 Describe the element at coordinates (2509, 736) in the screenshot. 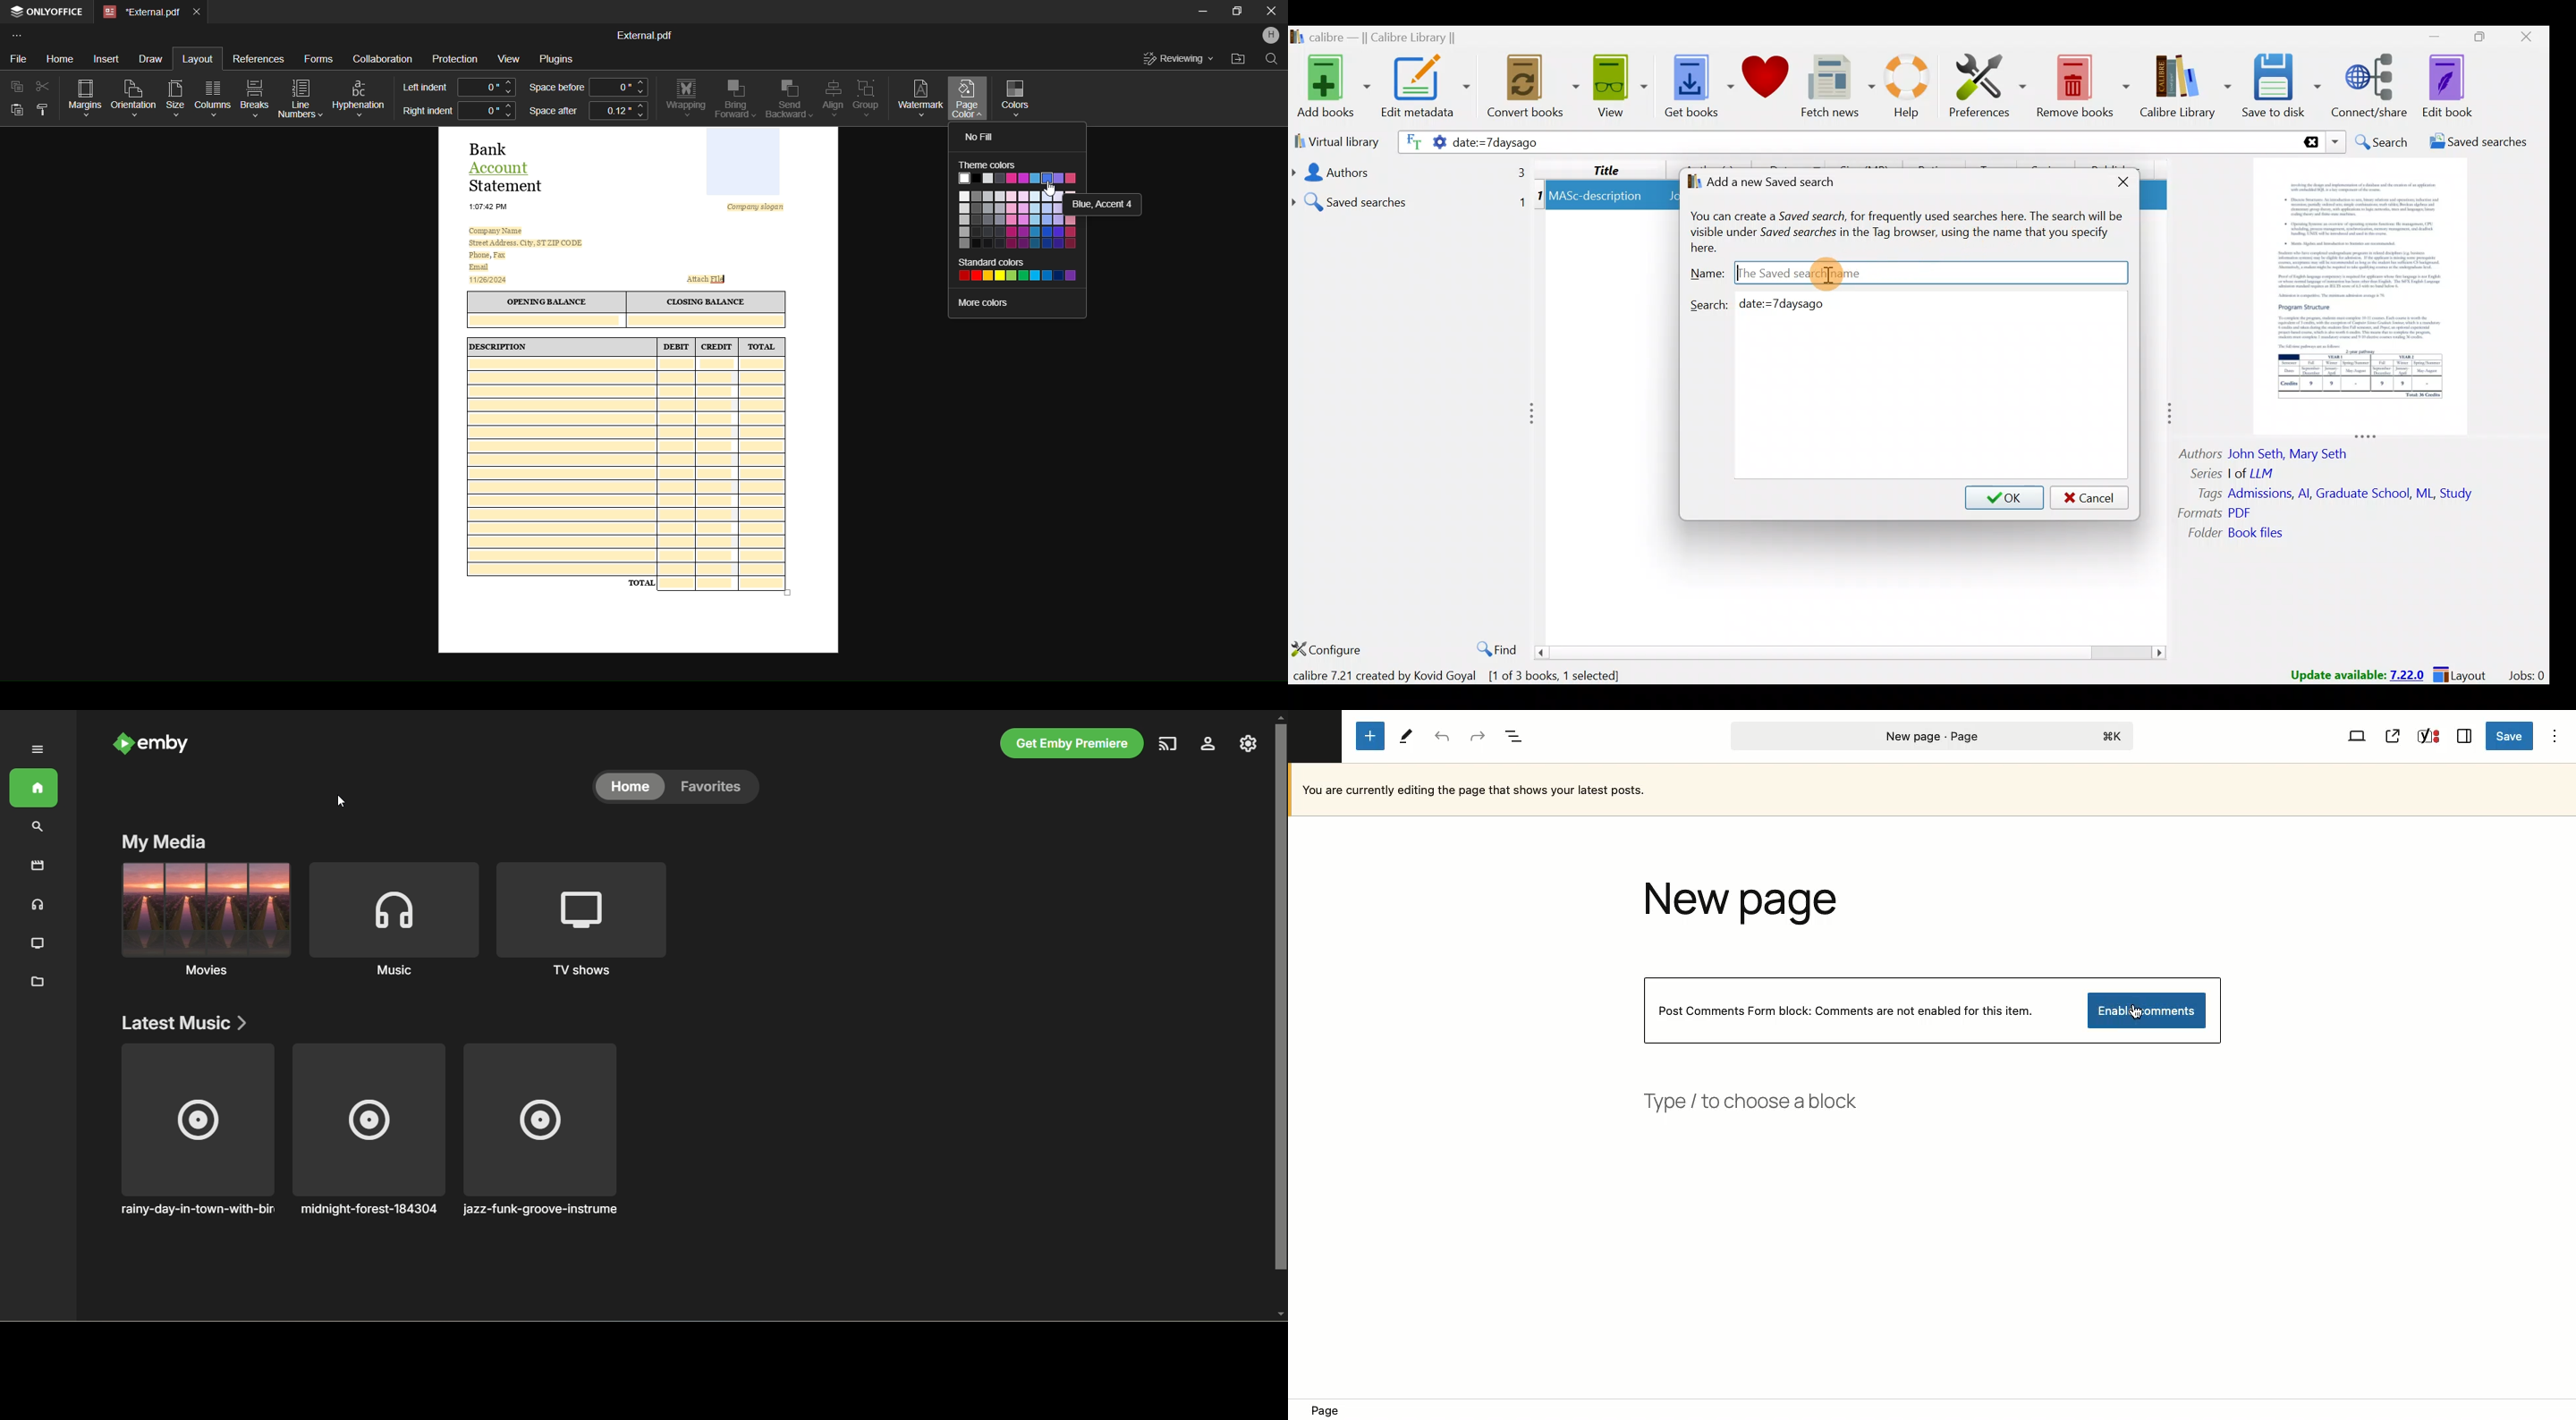

I see `Save` at that location.